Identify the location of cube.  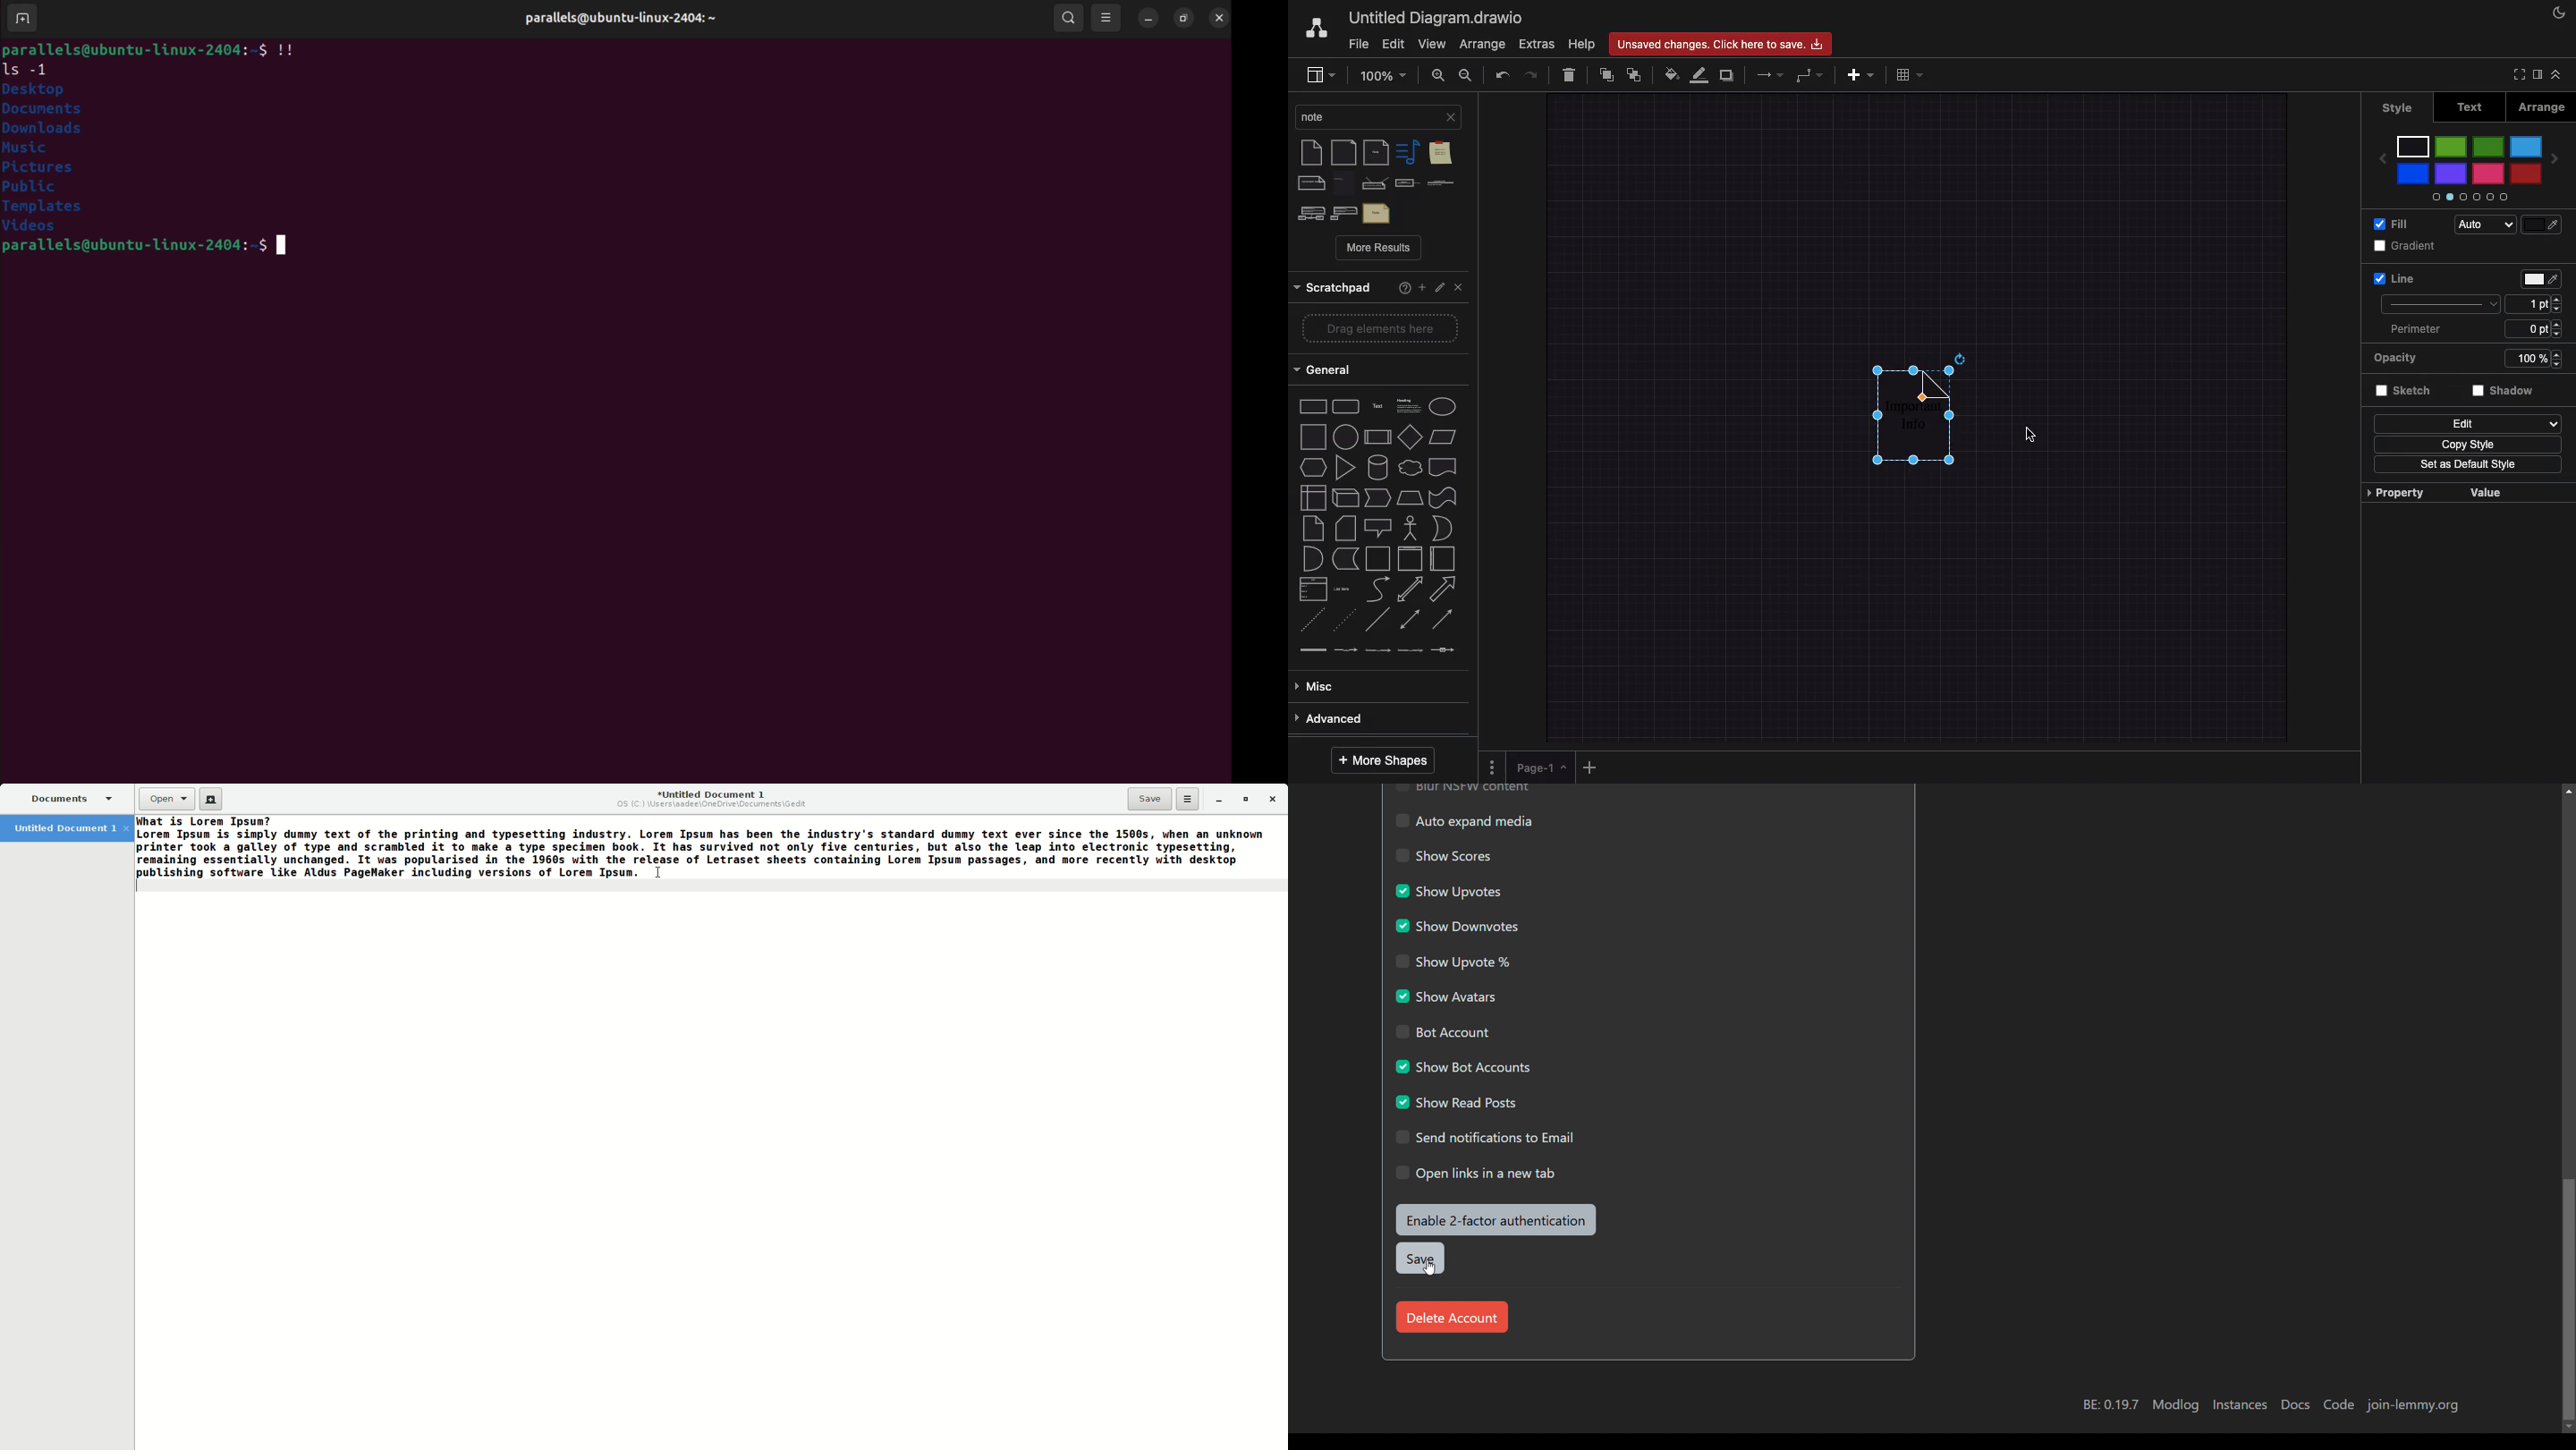
(1345, 498).